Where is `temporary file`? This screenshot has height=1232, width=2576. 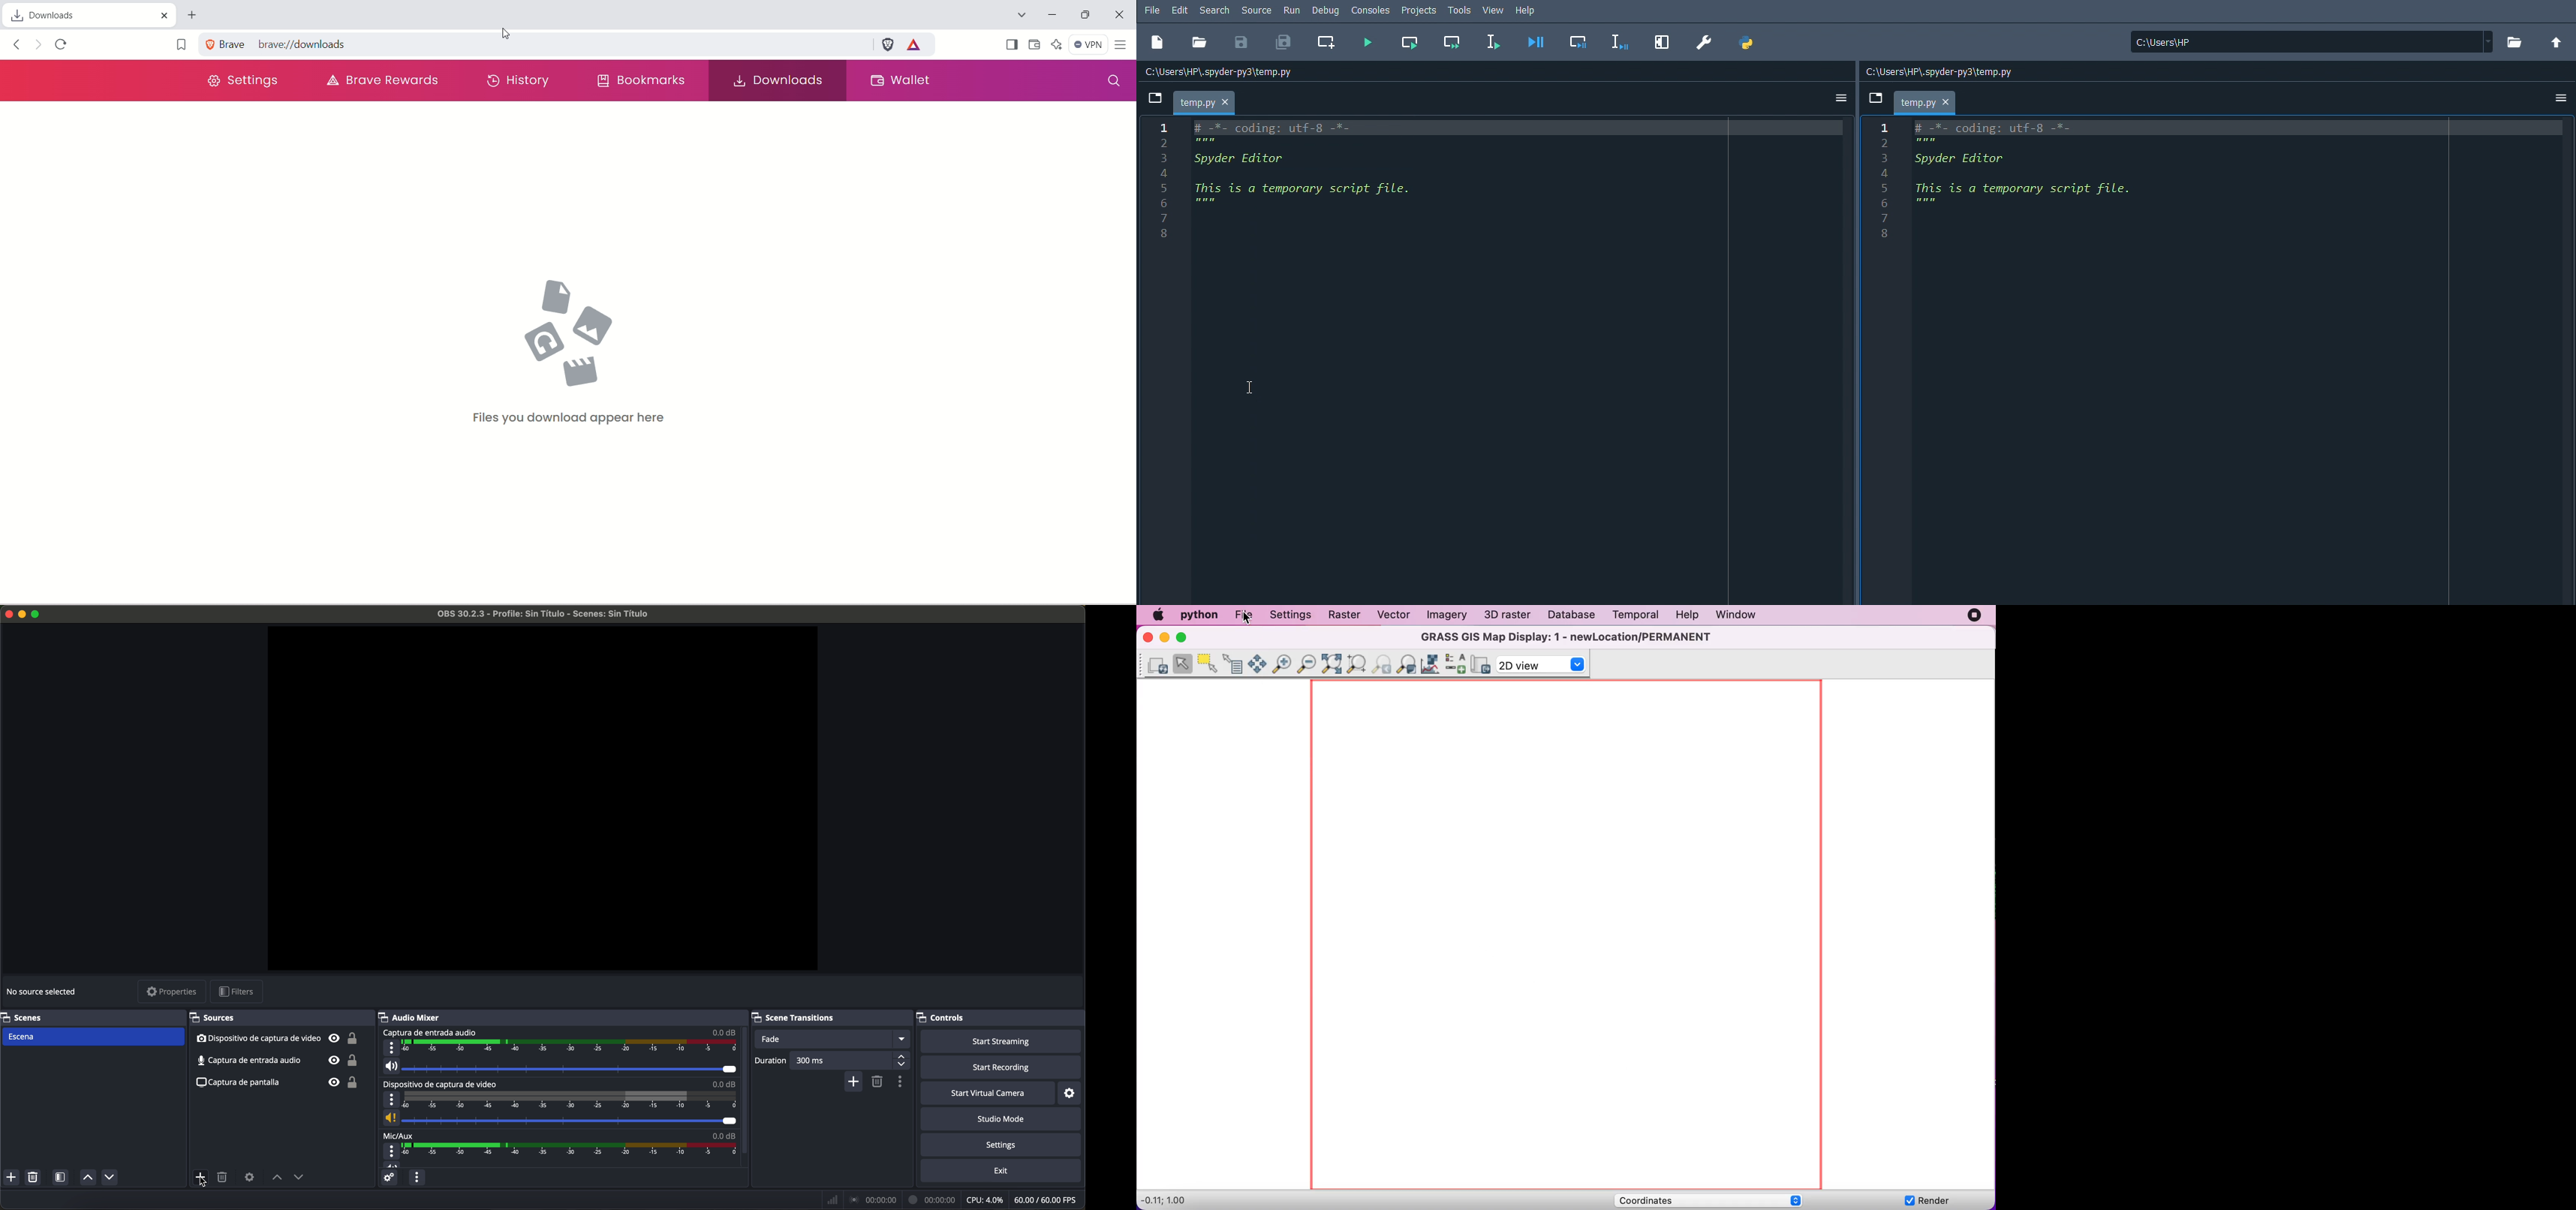 temporary file is located at coordinates (1208, 102).